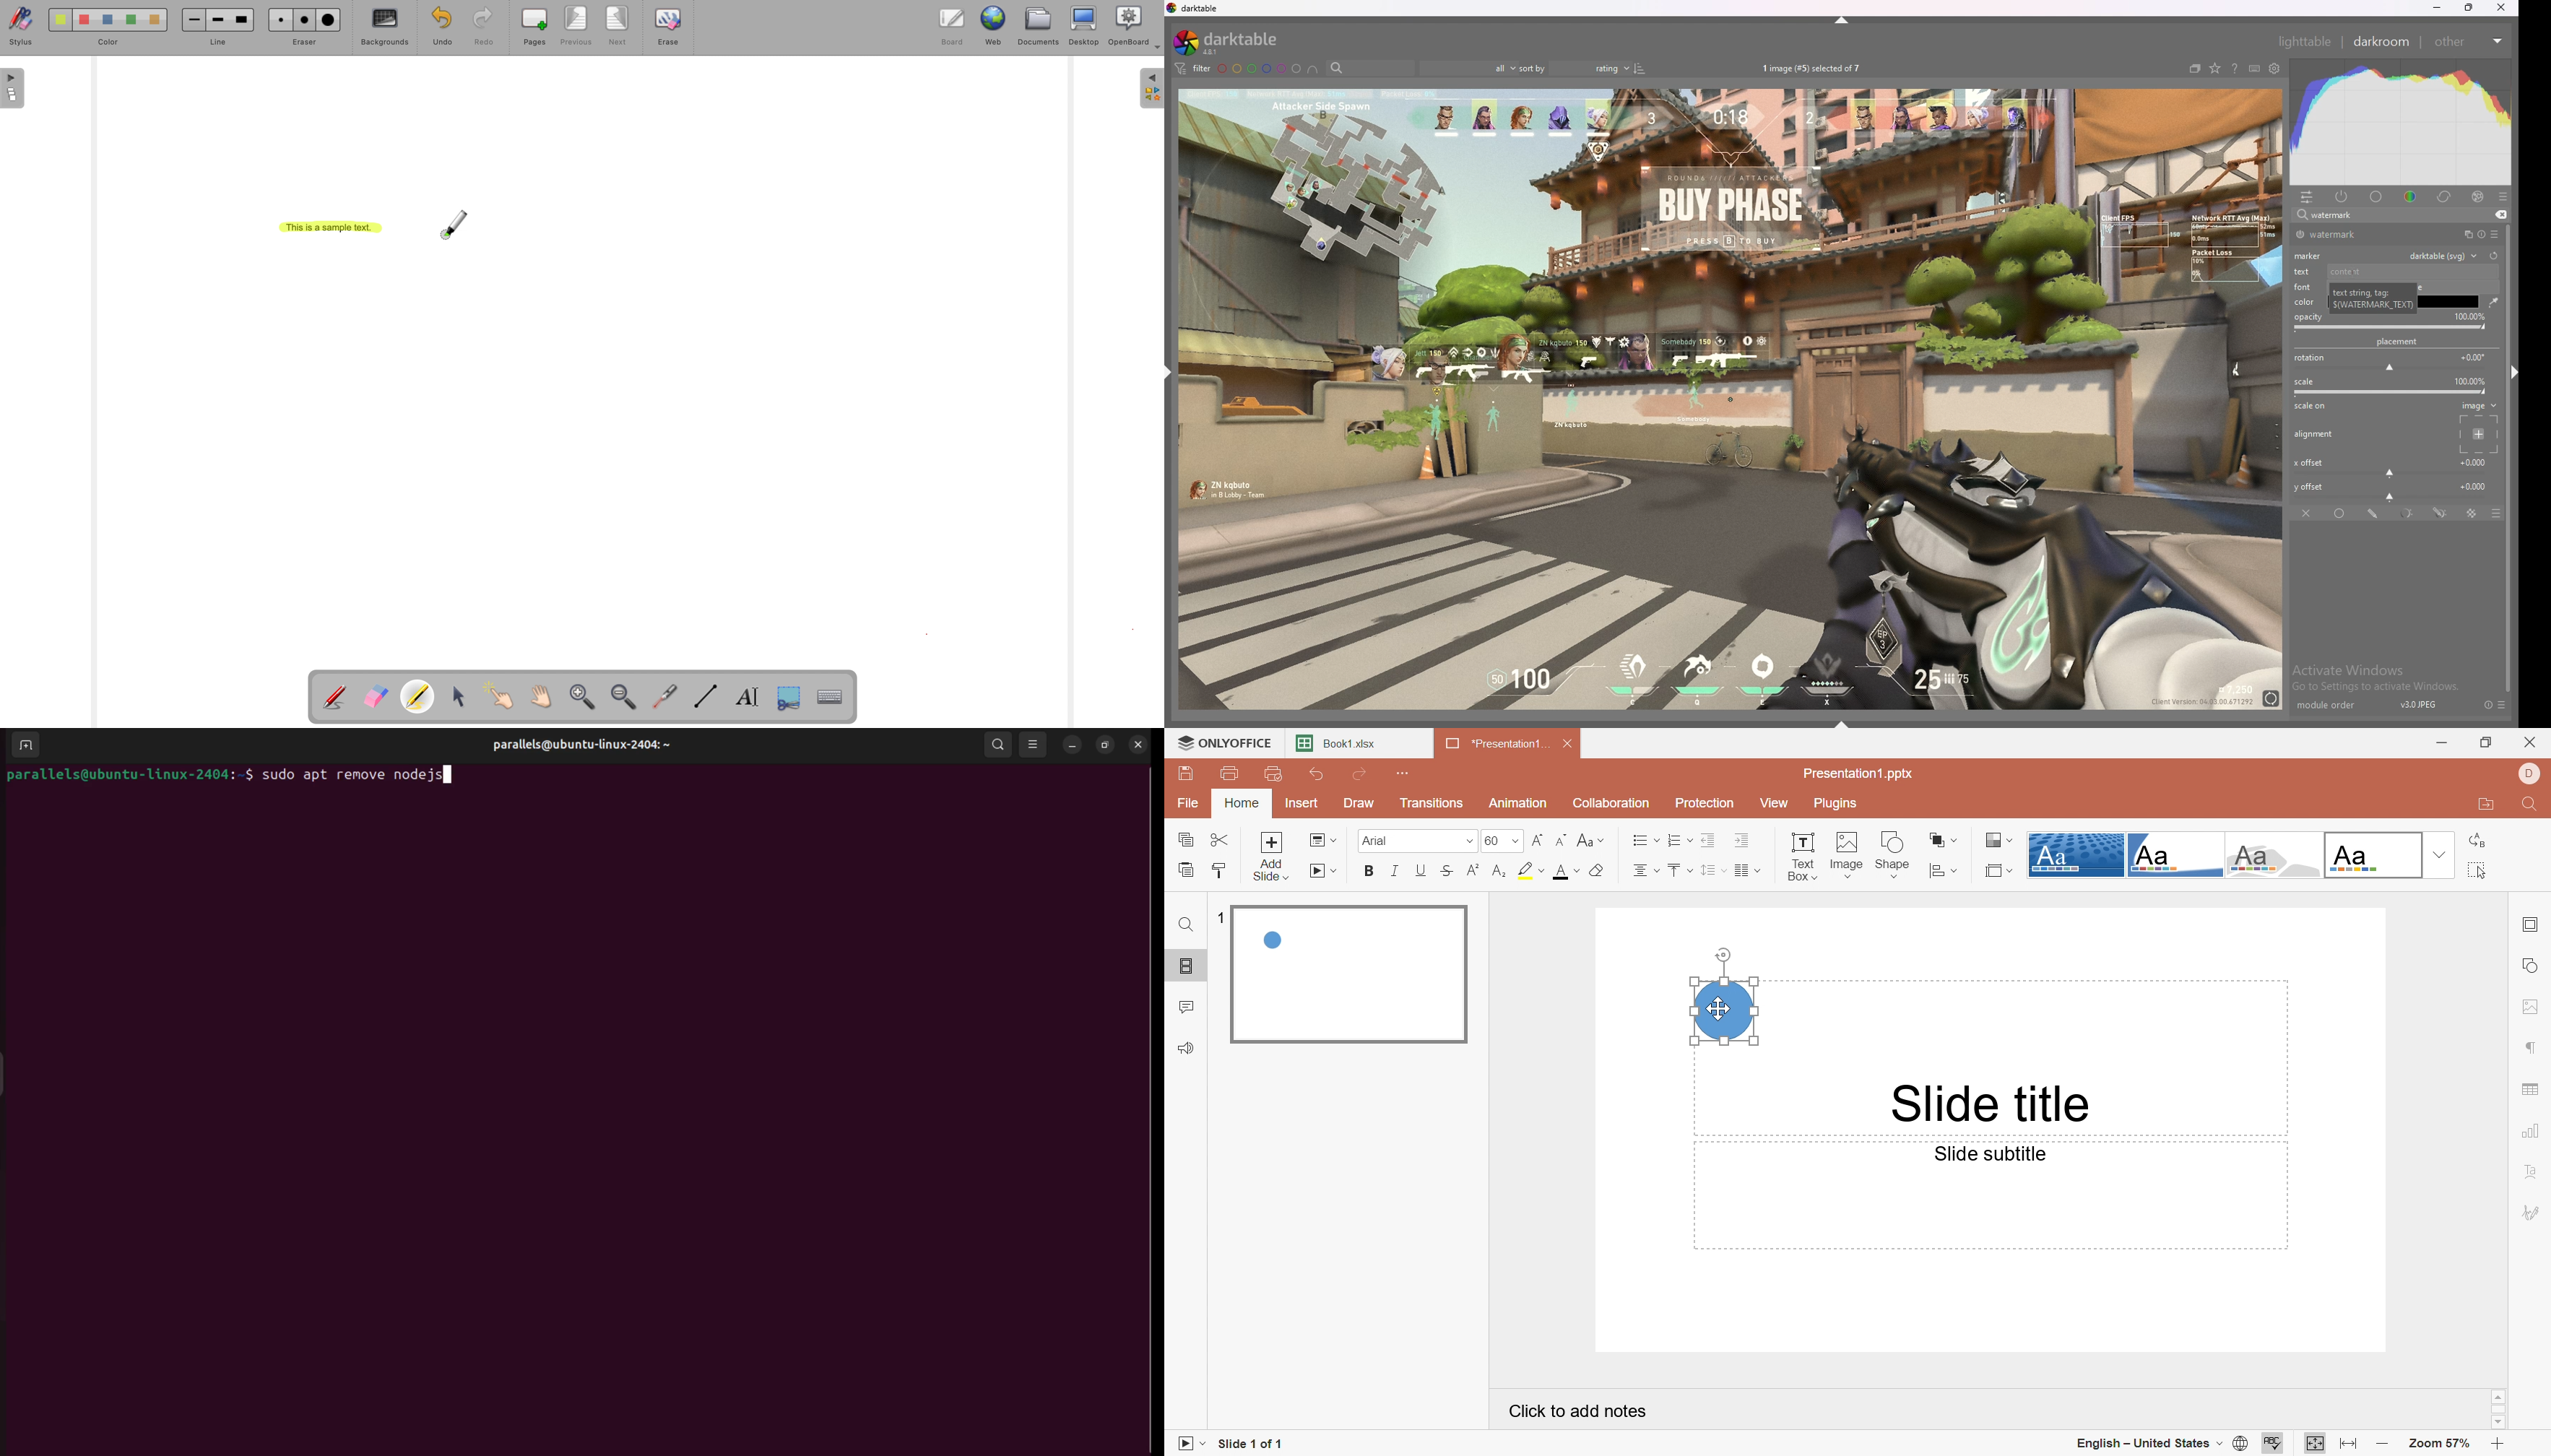 The width and height of the screenshot is (2576, 1456). Describe the element at coordinates (1219, 869) in the screenshot. I see `Copy style` at that location.